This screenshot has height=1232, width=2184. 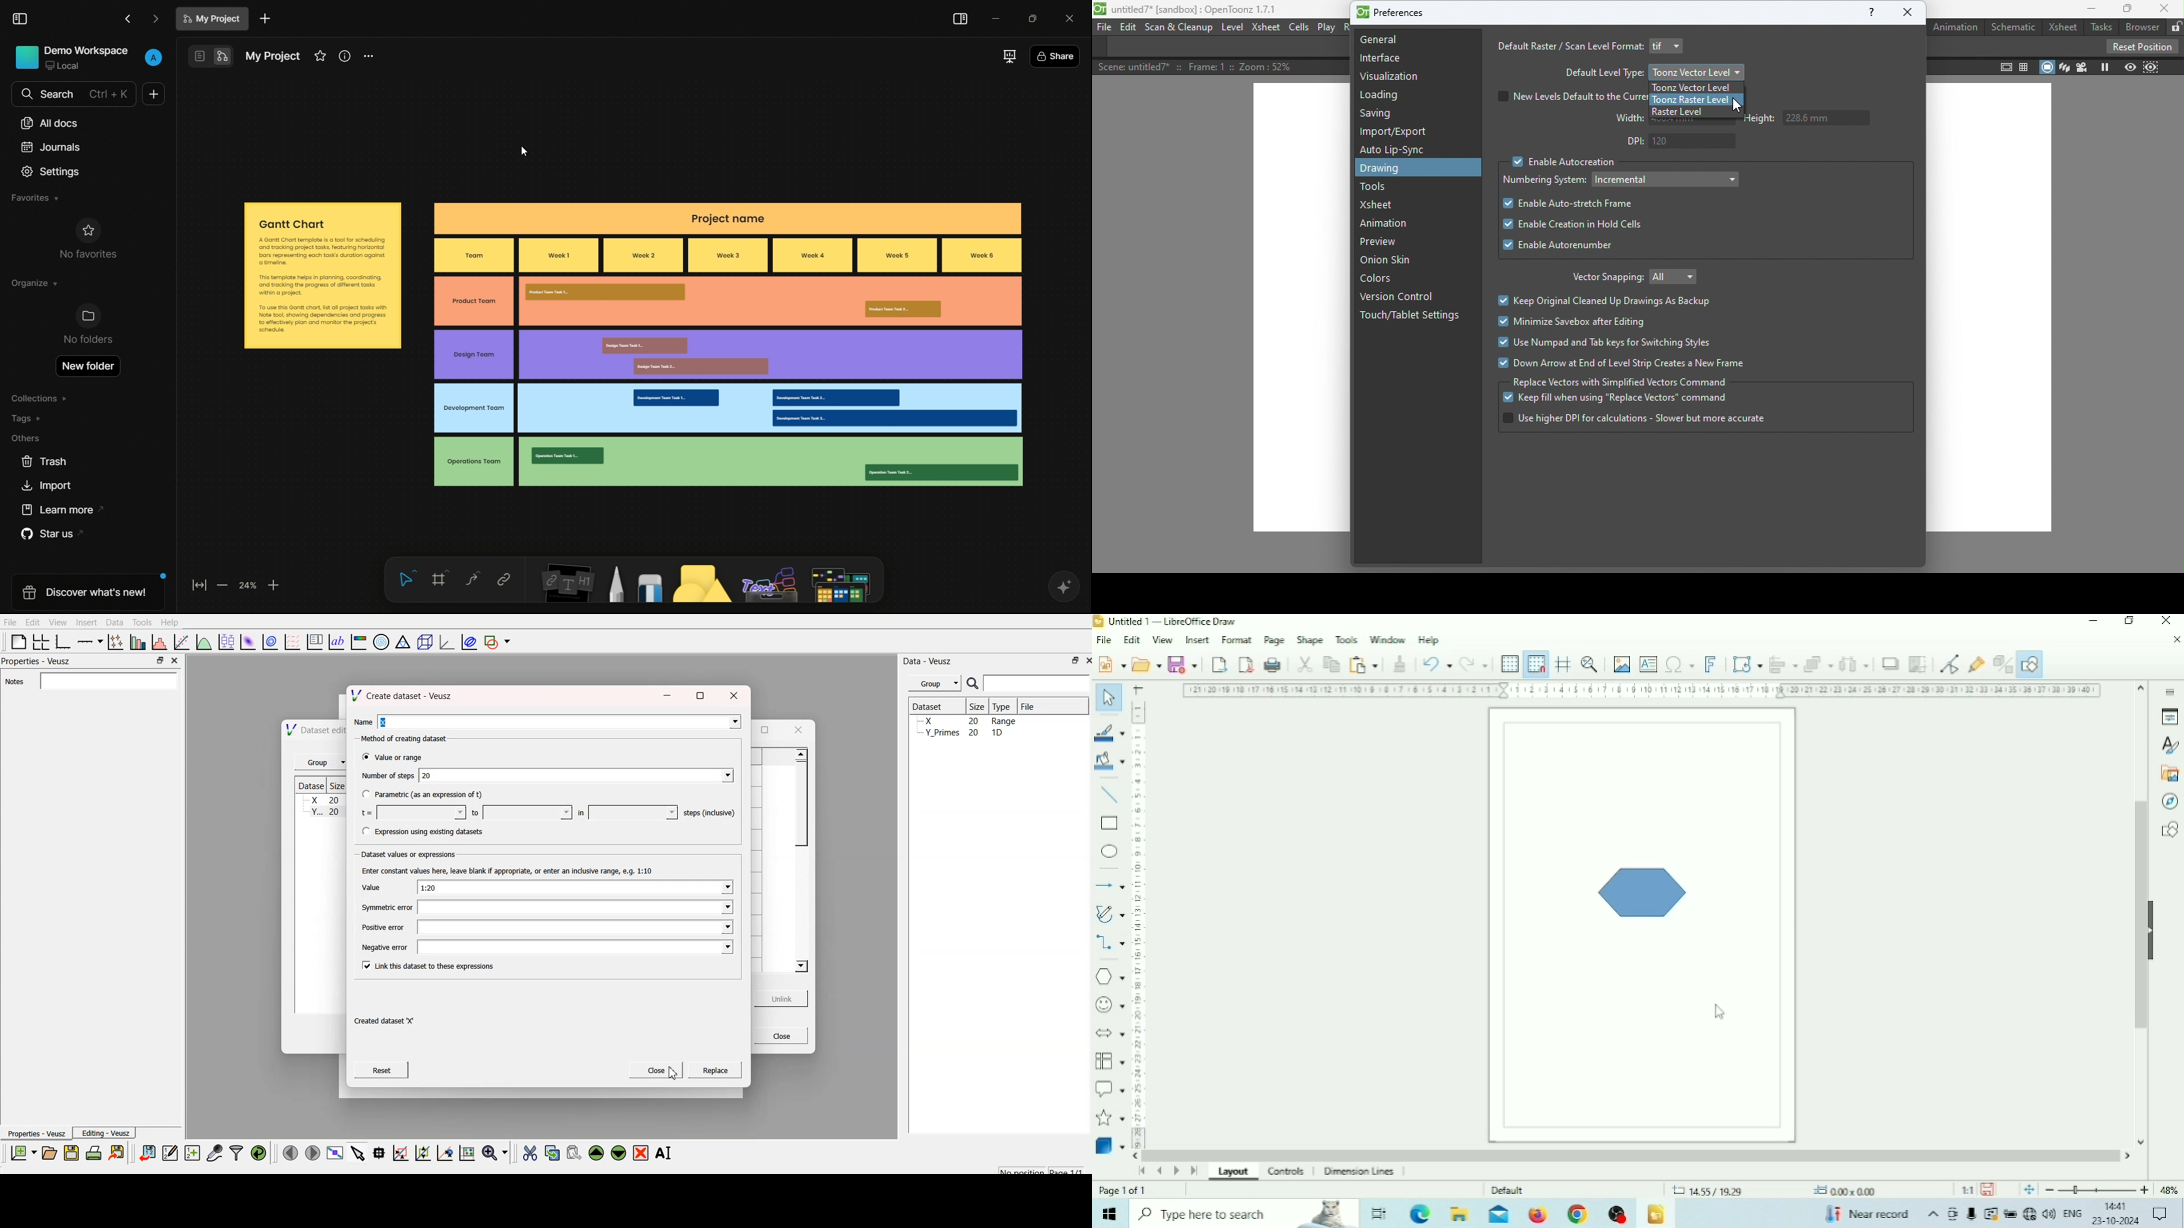 What do you see at coordinates (2169, 746) in the screenshot?
I see `Styles` at bounding box center [2169, 746].